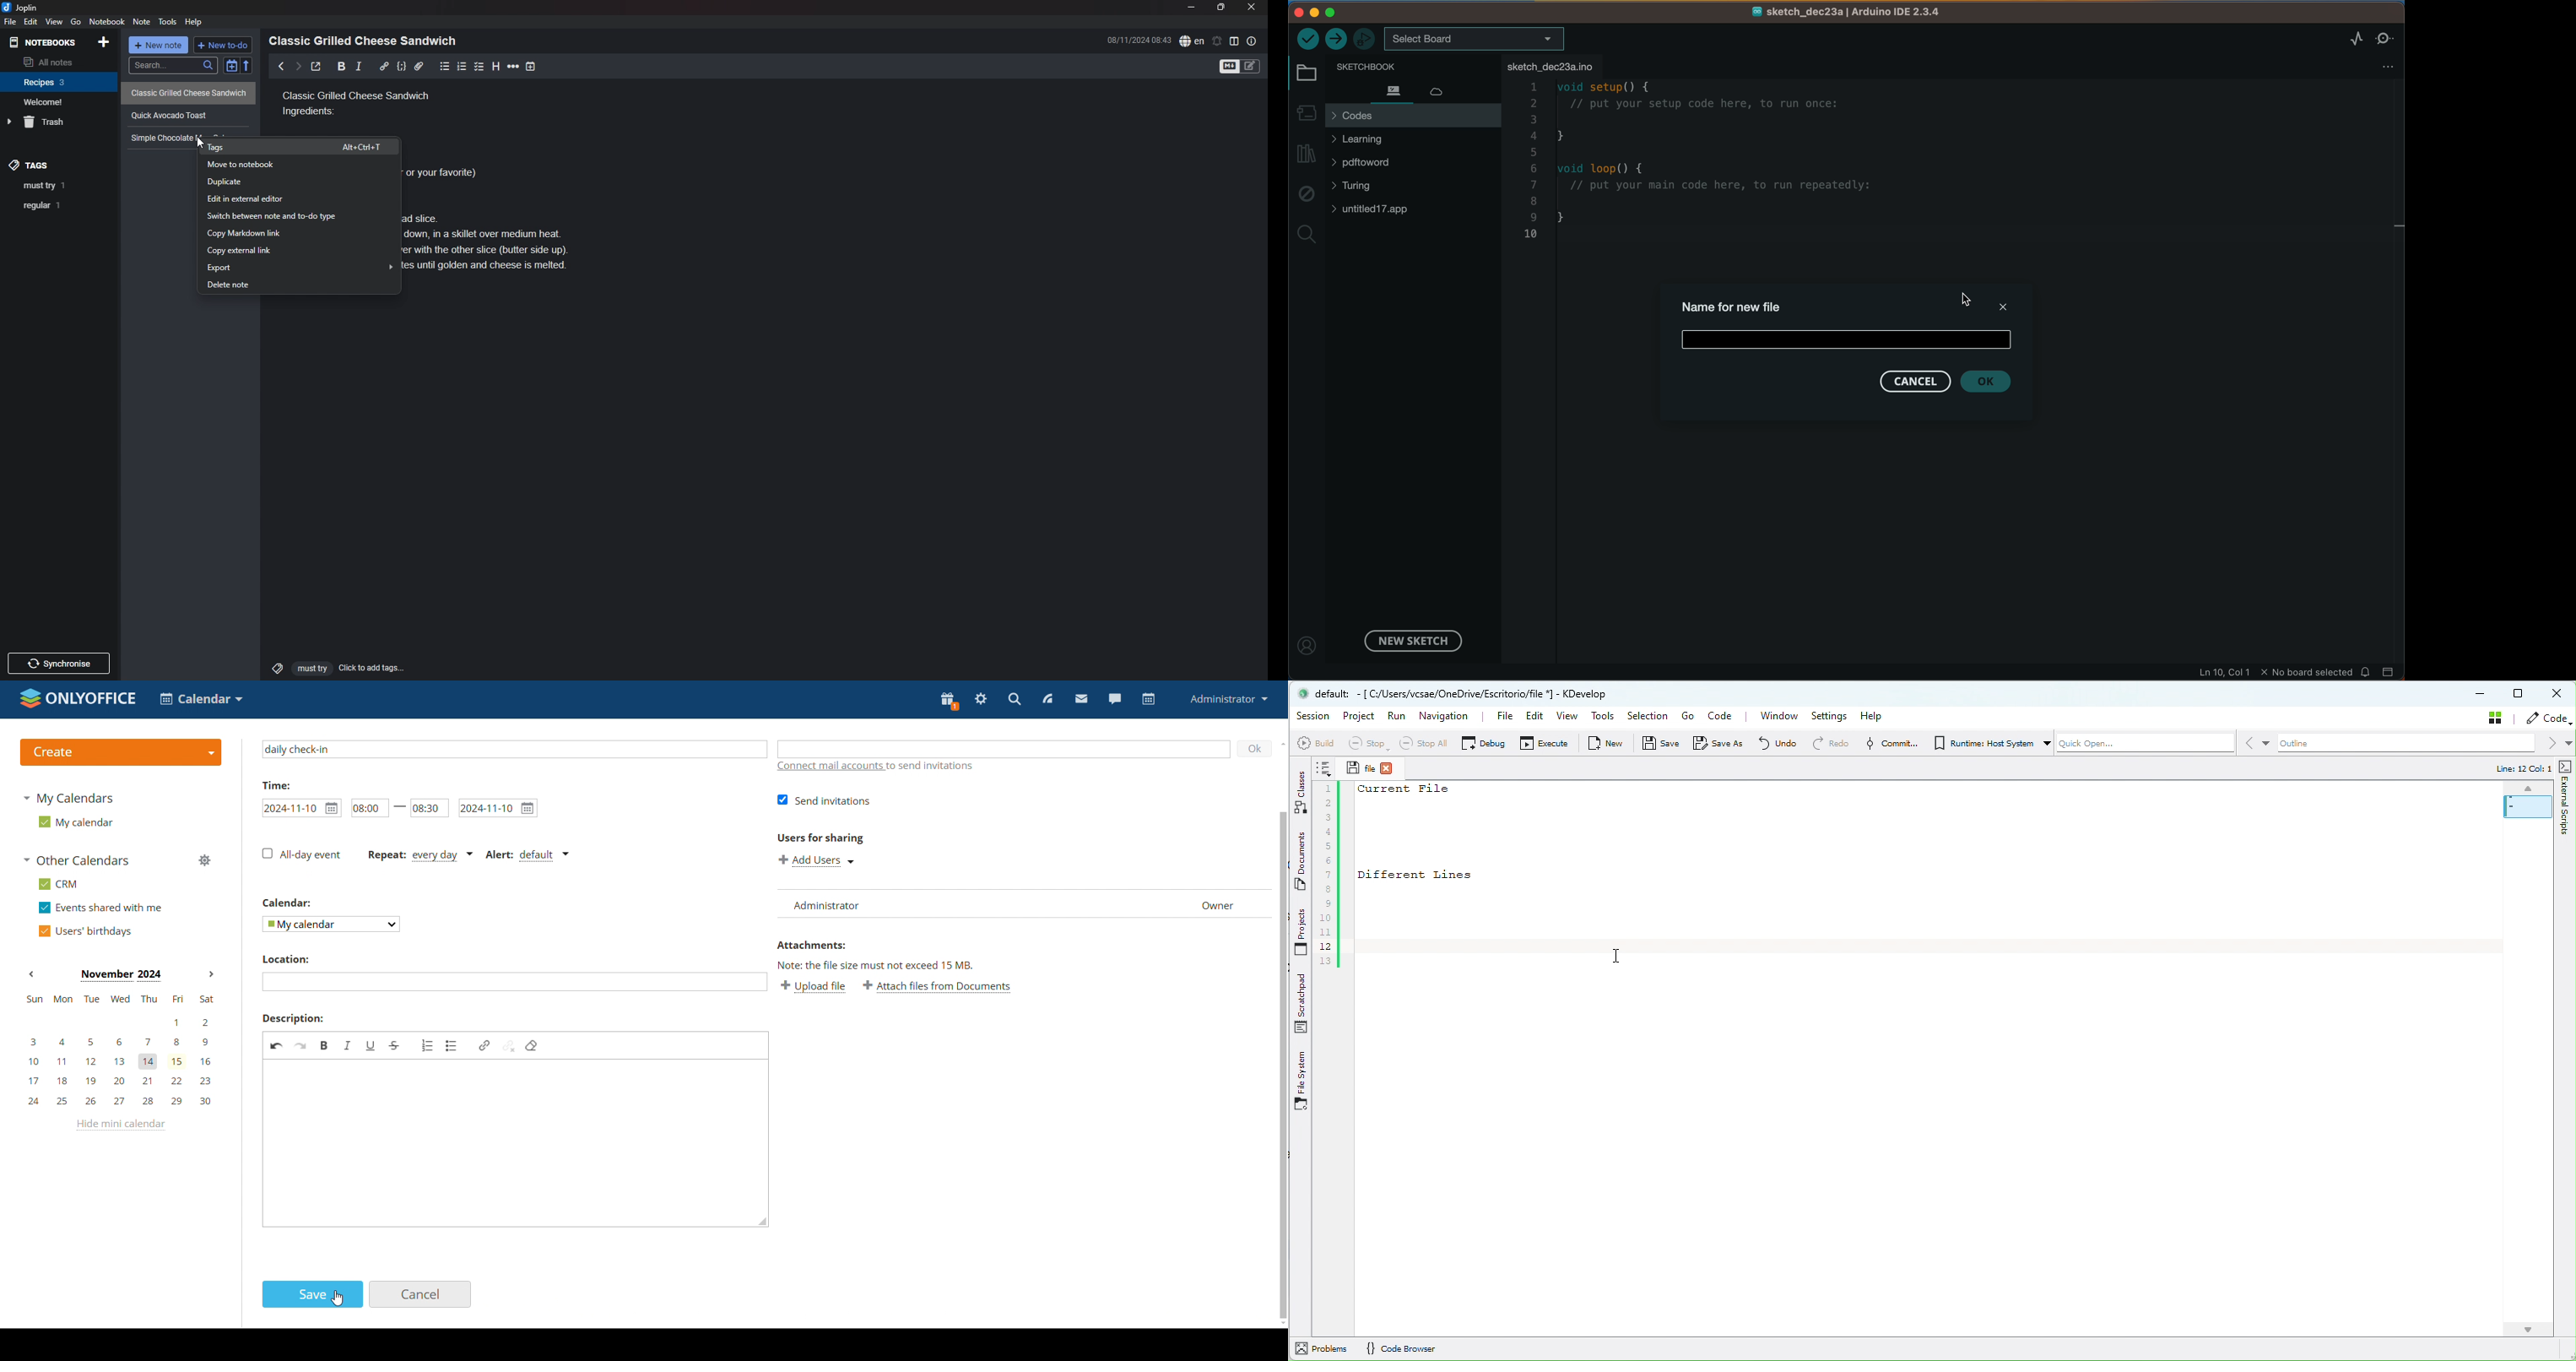 The height and width of the screenshot is (1372, 2576). I want to click on go, so click(77, 21).